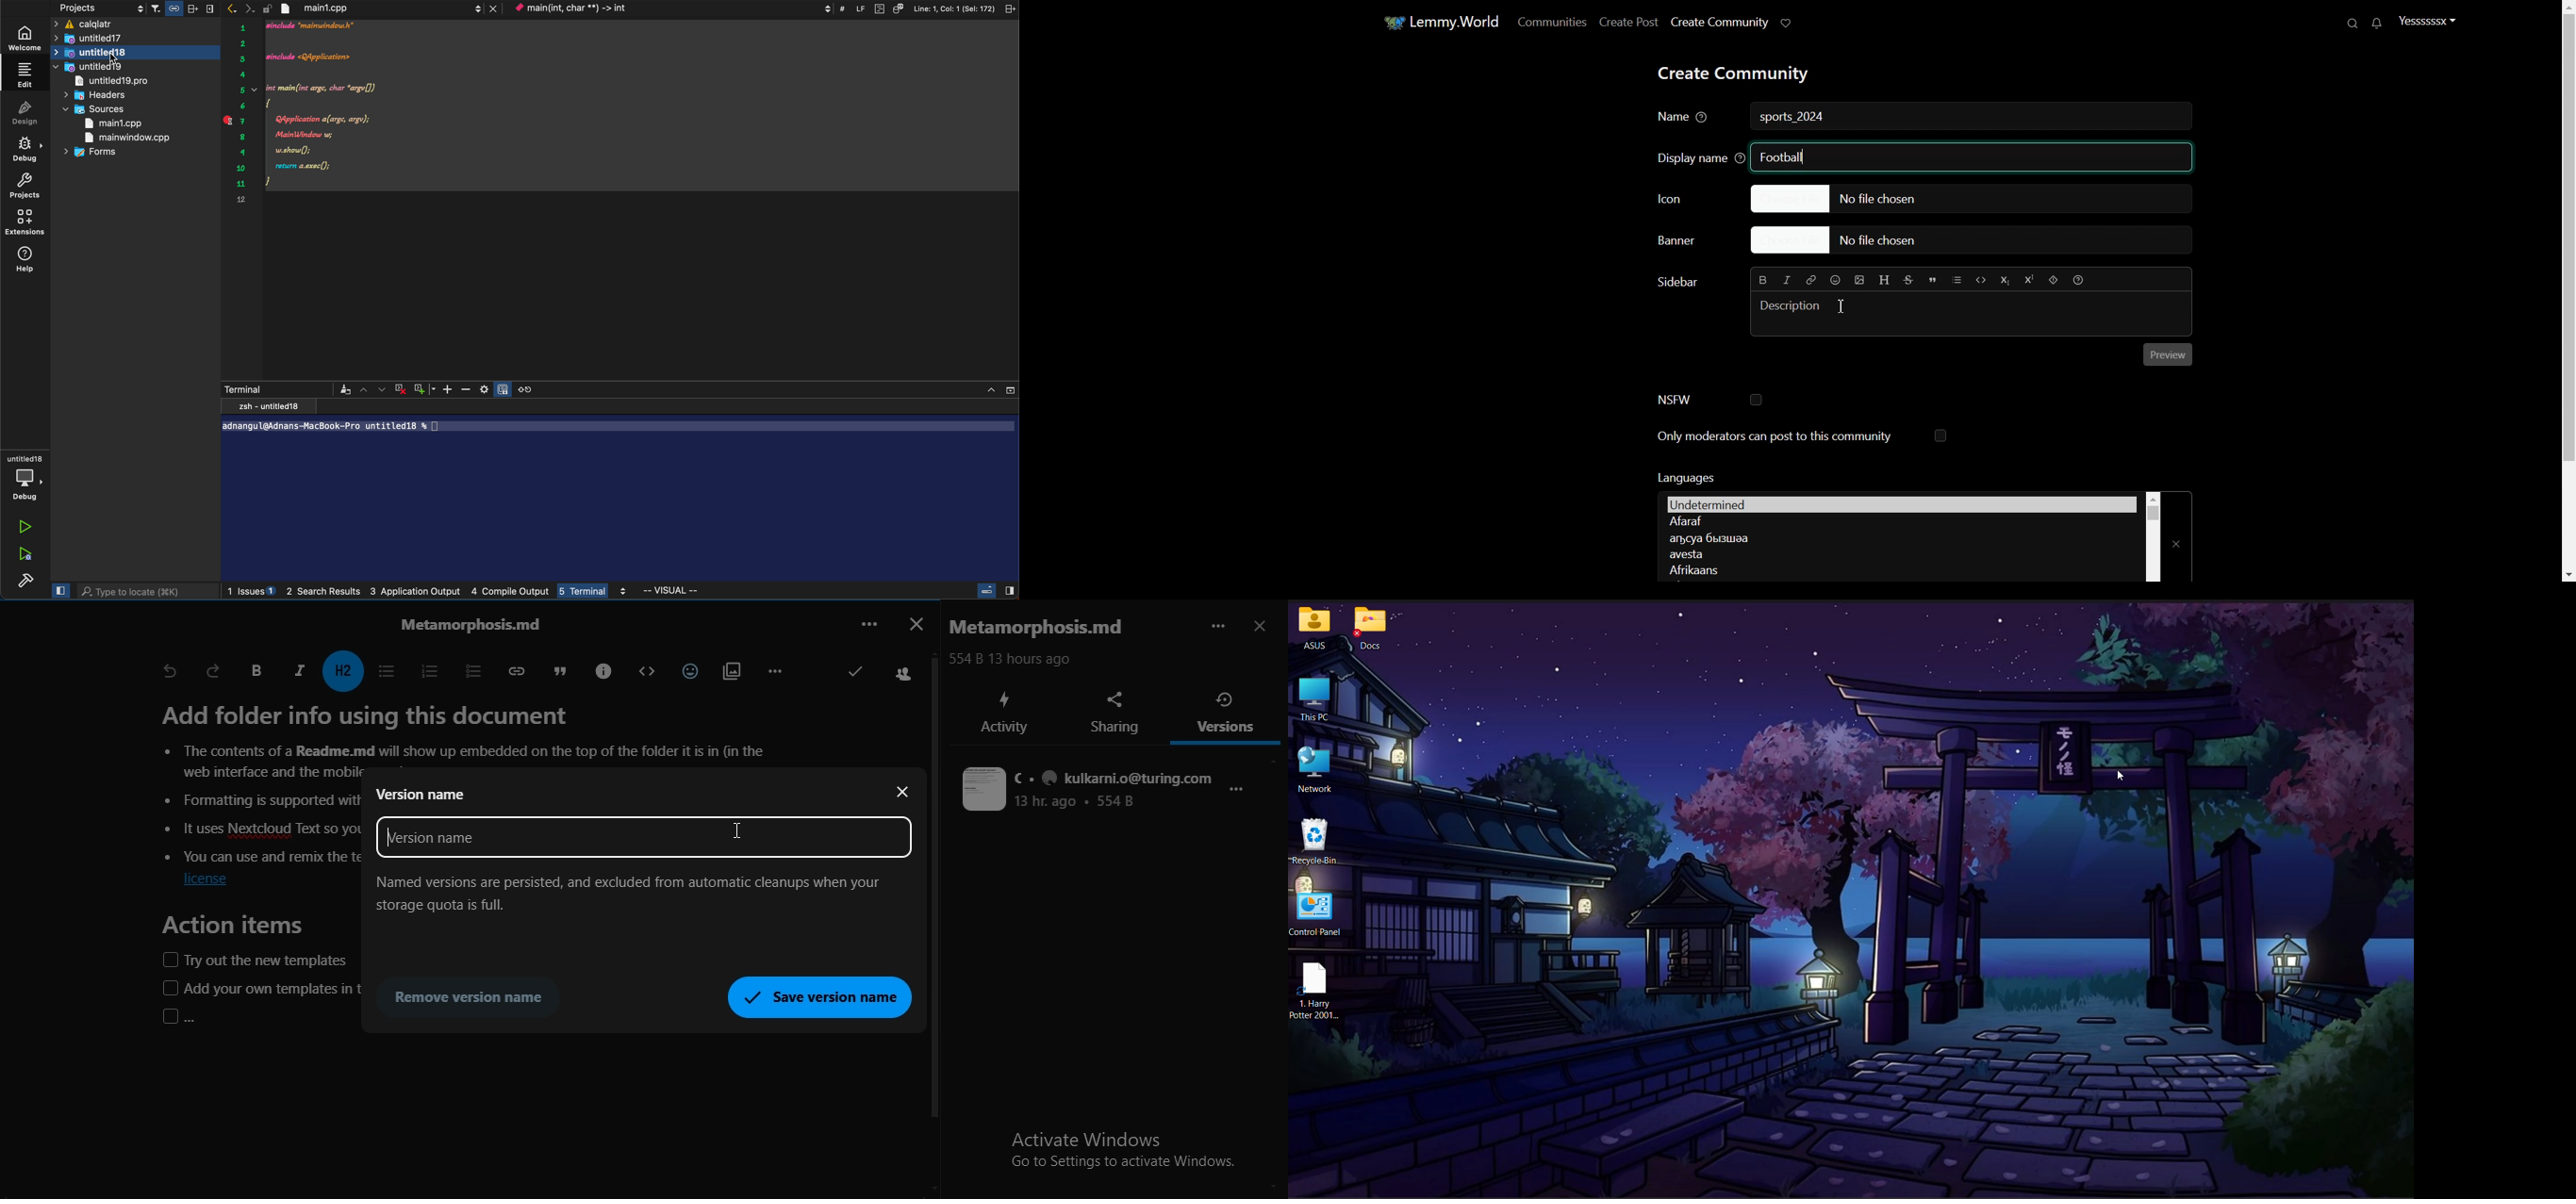 The width and height of the screenshot is (2576, 1204). Describe the element at coordinates (867, 623) in the screenshot. I see `...` at that location.